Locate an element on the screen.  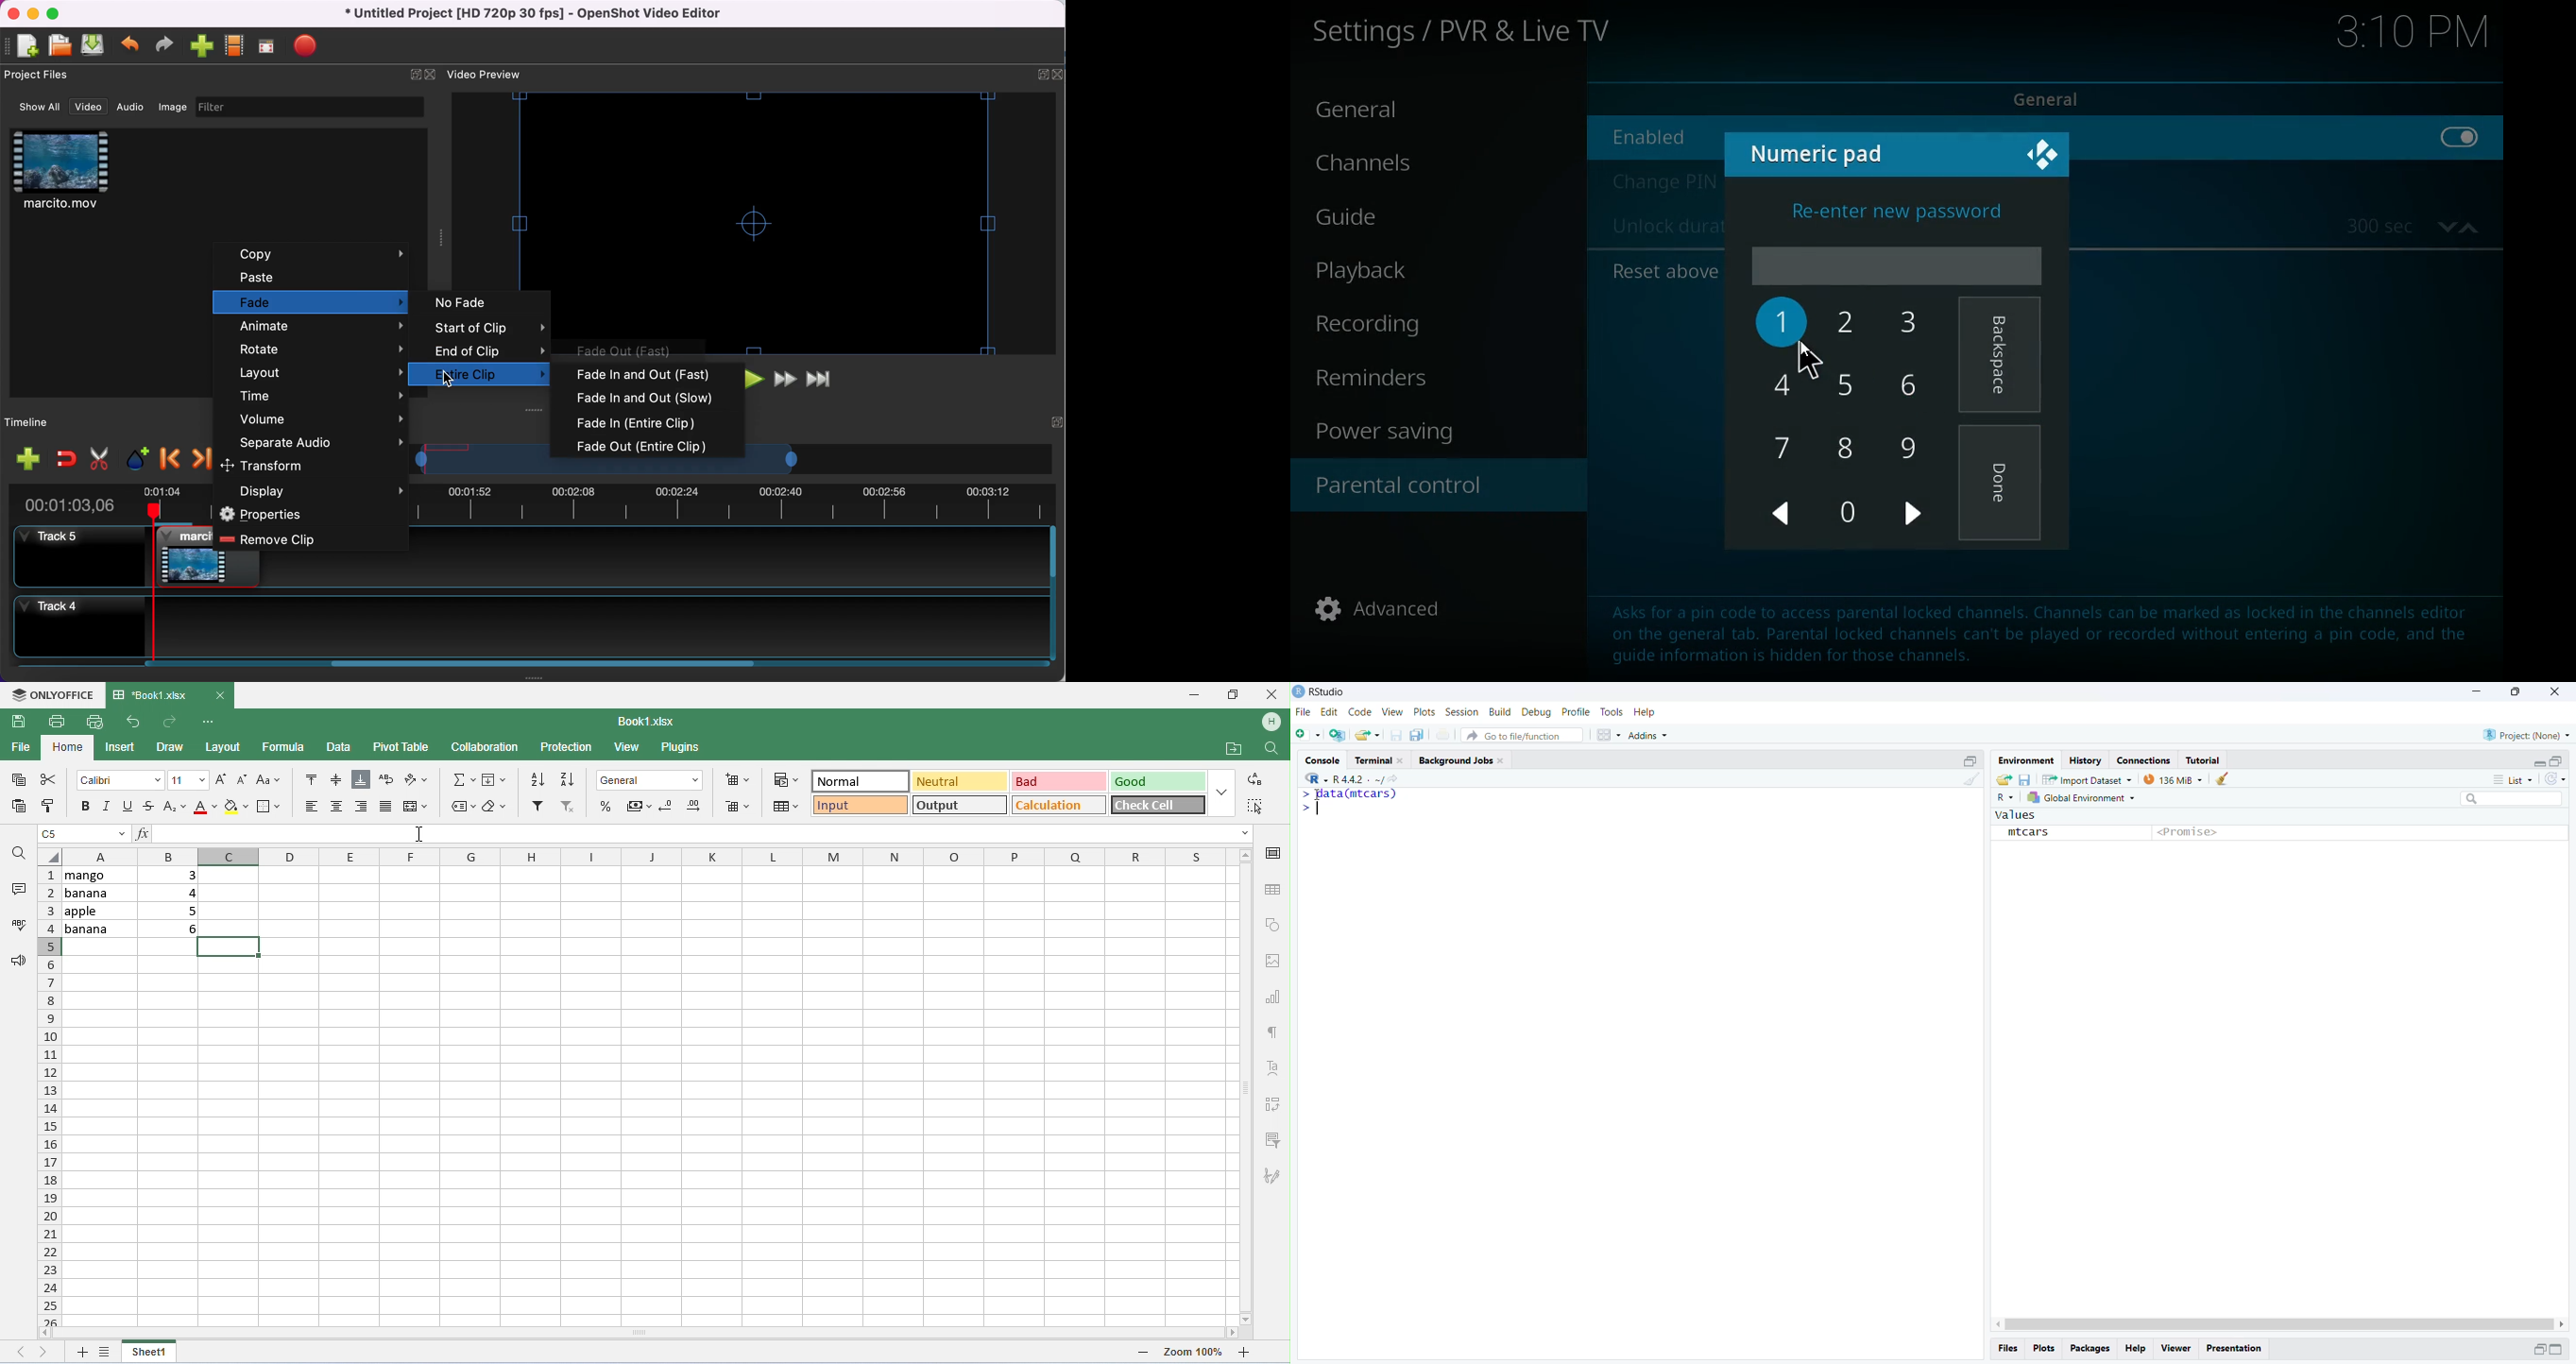
conditional formatting is located at coordinates (785, 780).